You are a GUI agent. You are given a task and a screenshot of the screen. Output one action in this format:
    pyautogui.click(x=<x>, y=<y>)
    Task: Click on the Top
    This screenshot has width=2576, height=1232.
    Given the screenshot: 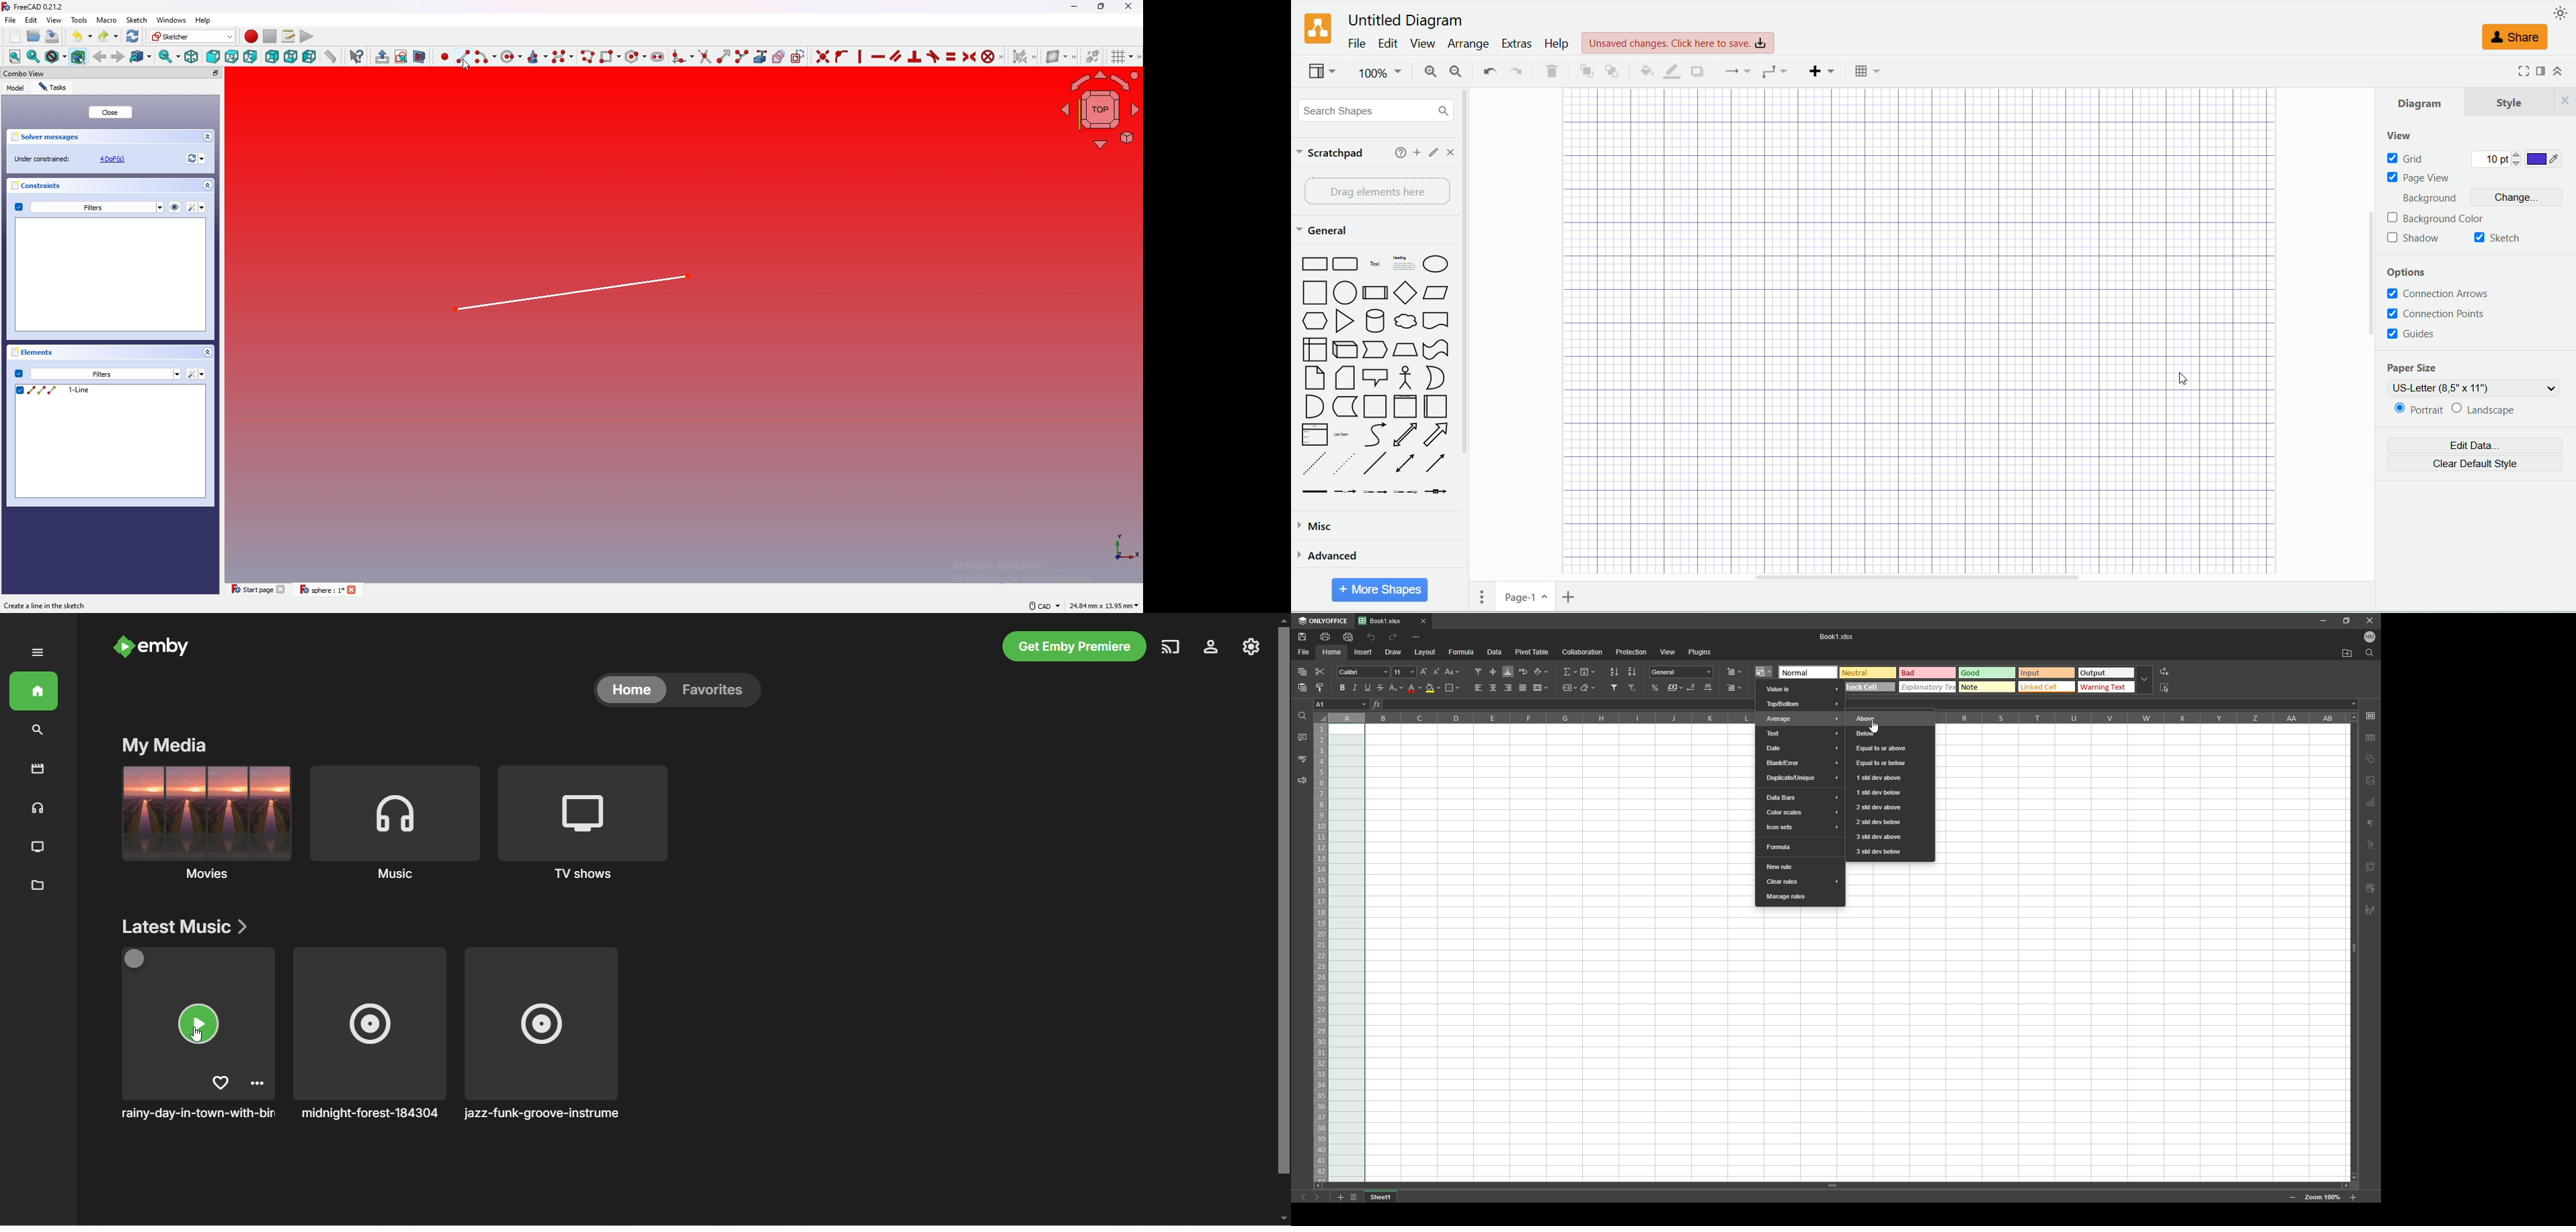 What is the action you would take?
    pyautogui.click(x=231, y=57)
    